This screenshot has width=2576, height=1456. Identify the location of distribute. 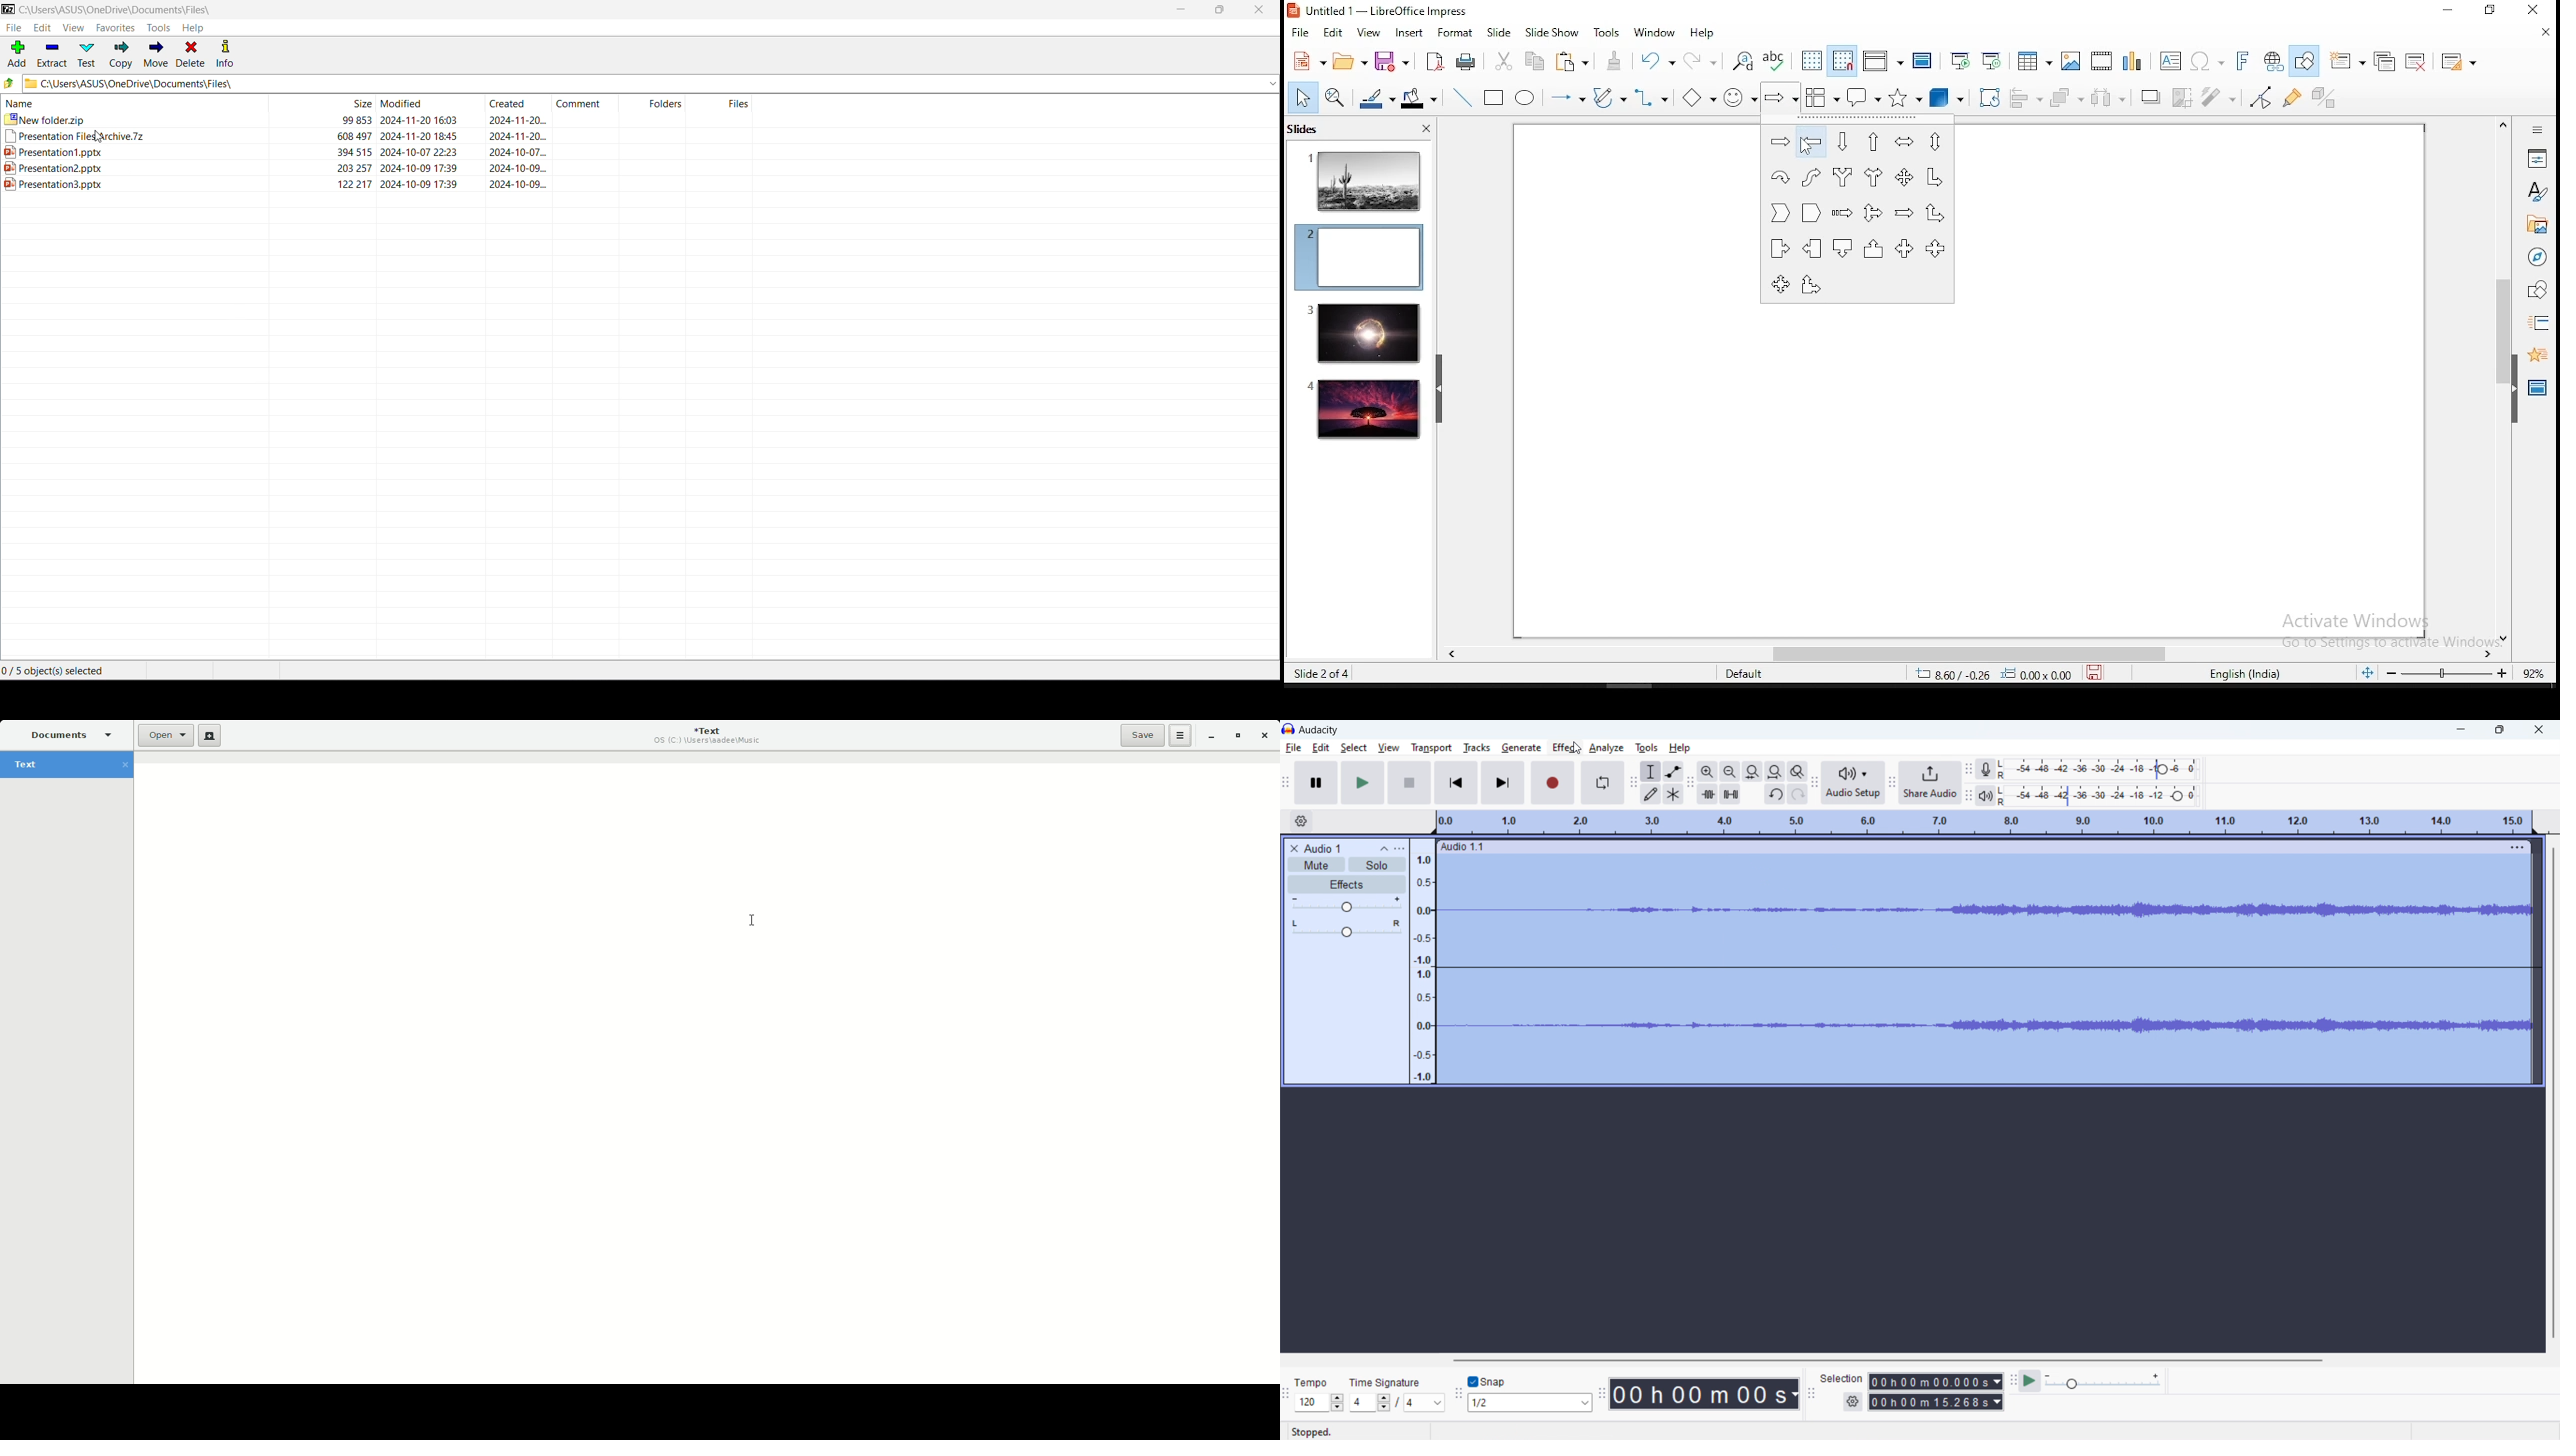
(2110, 98).